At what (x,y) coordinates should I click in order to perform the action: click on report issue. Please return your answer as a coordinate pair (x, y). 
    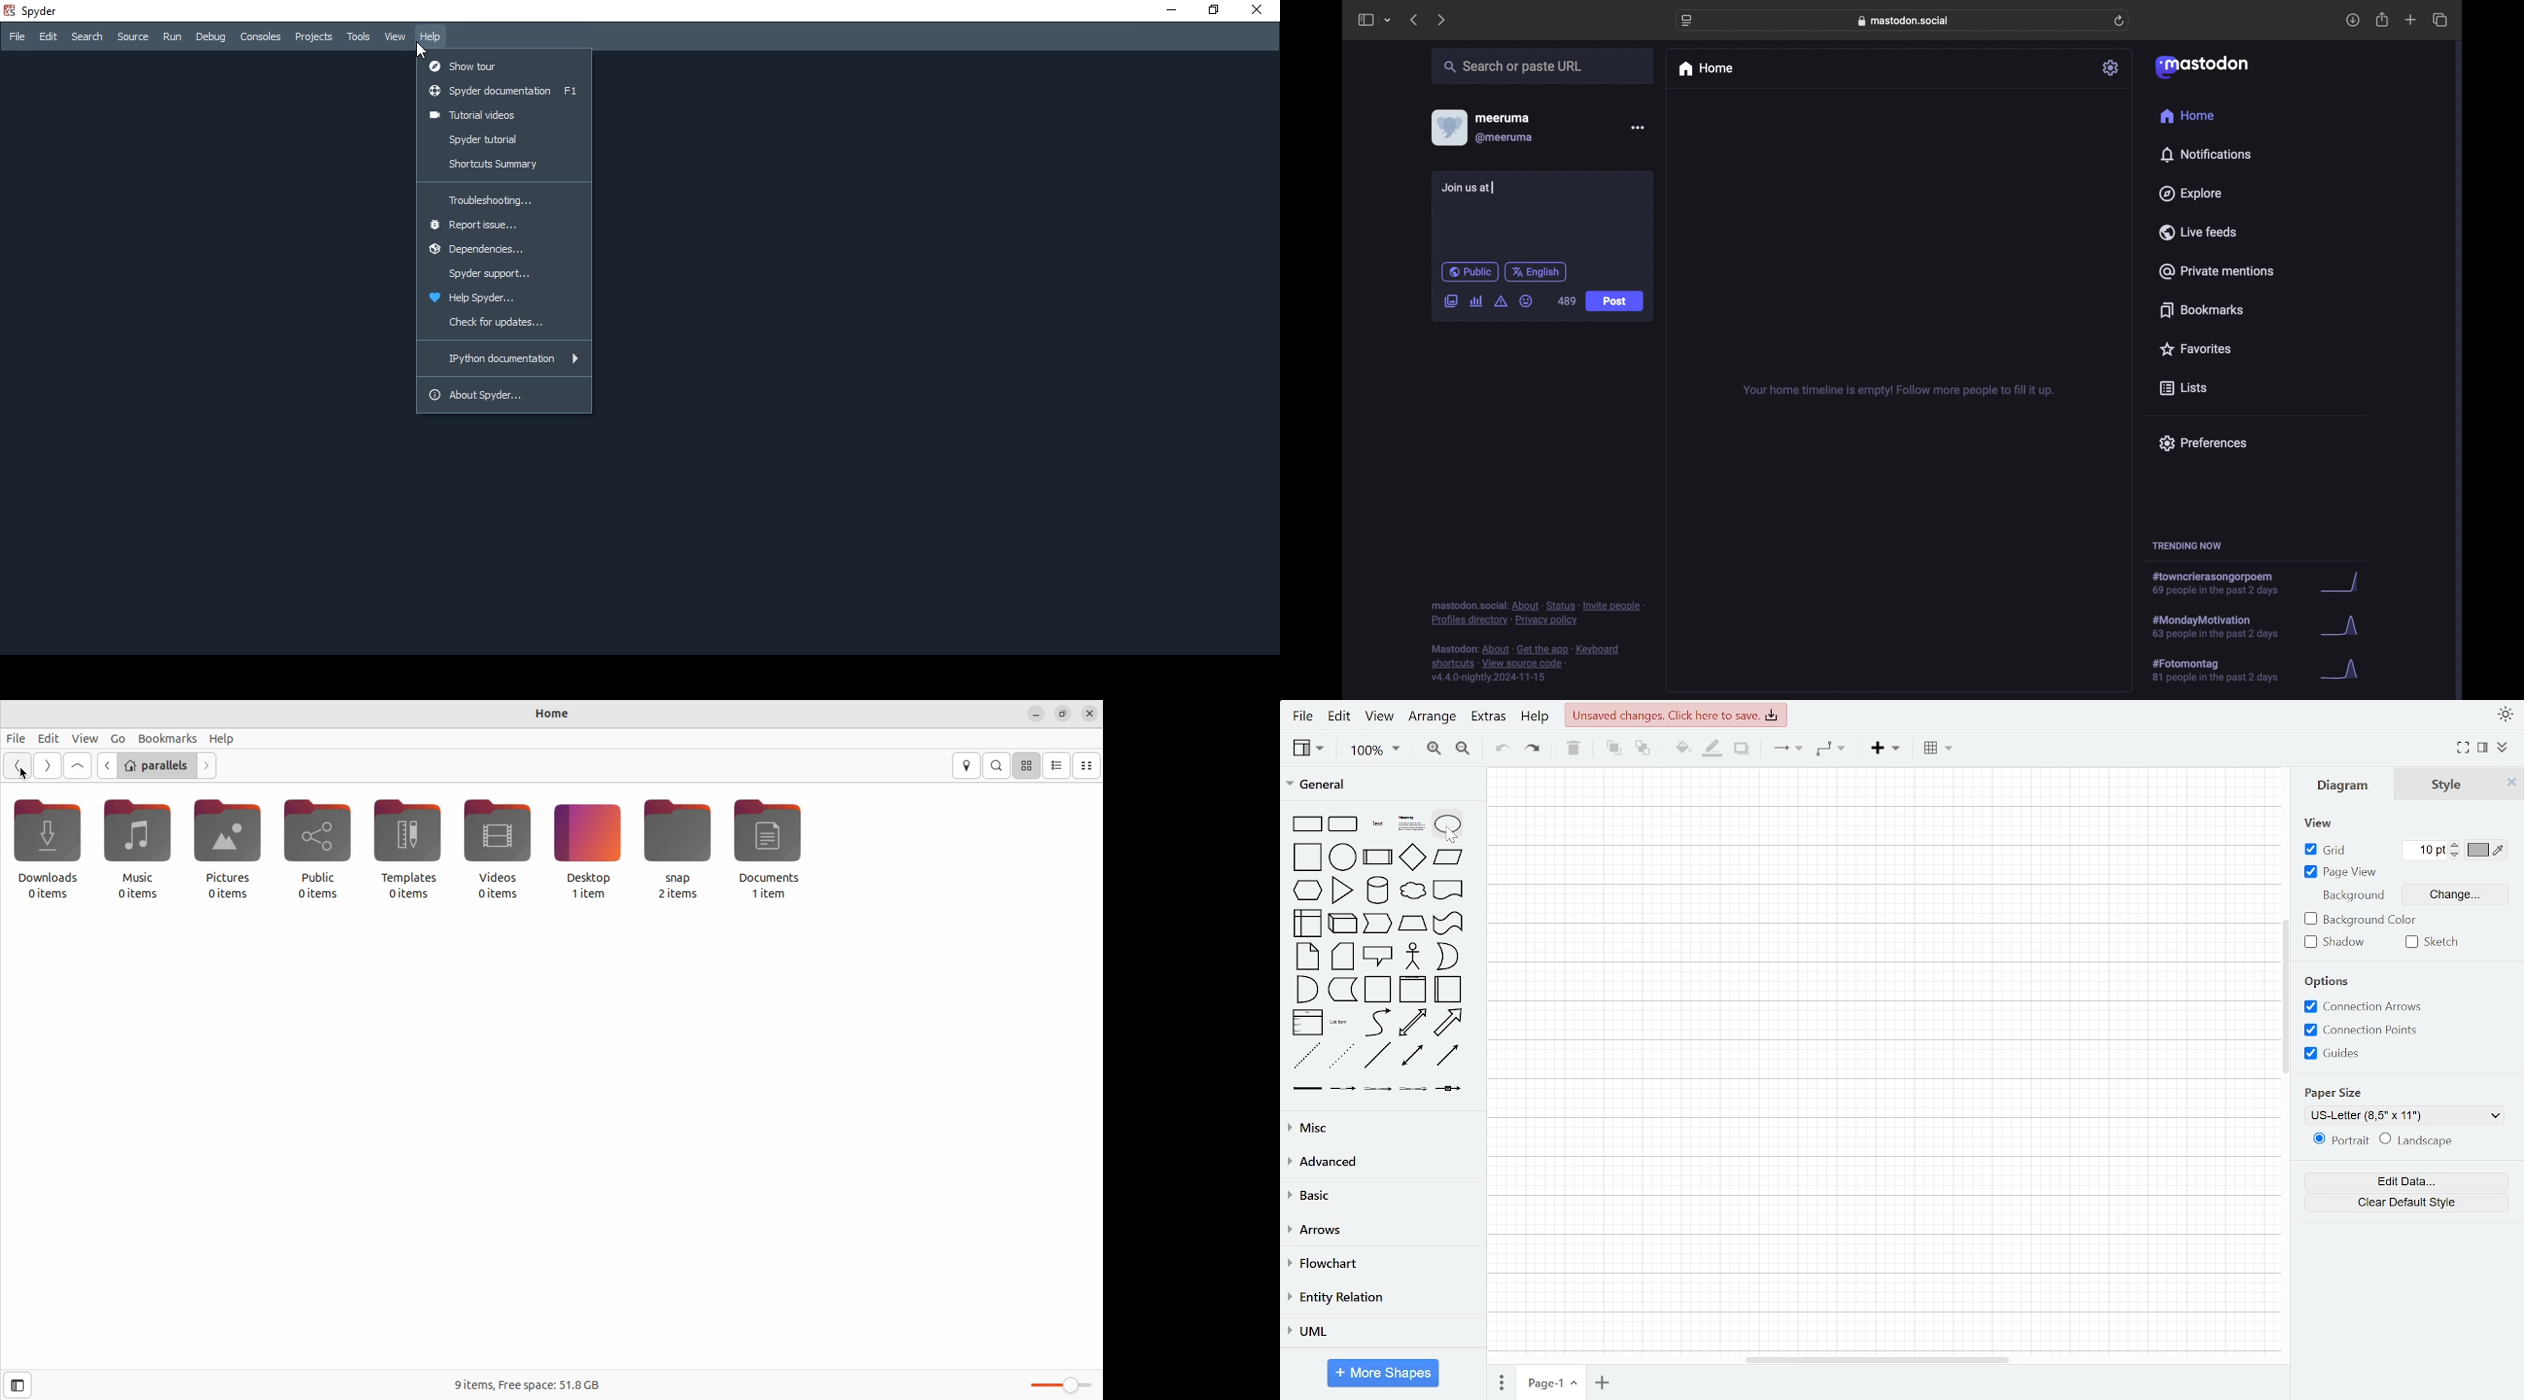
    Looking at the image, I should click on (506, 226).